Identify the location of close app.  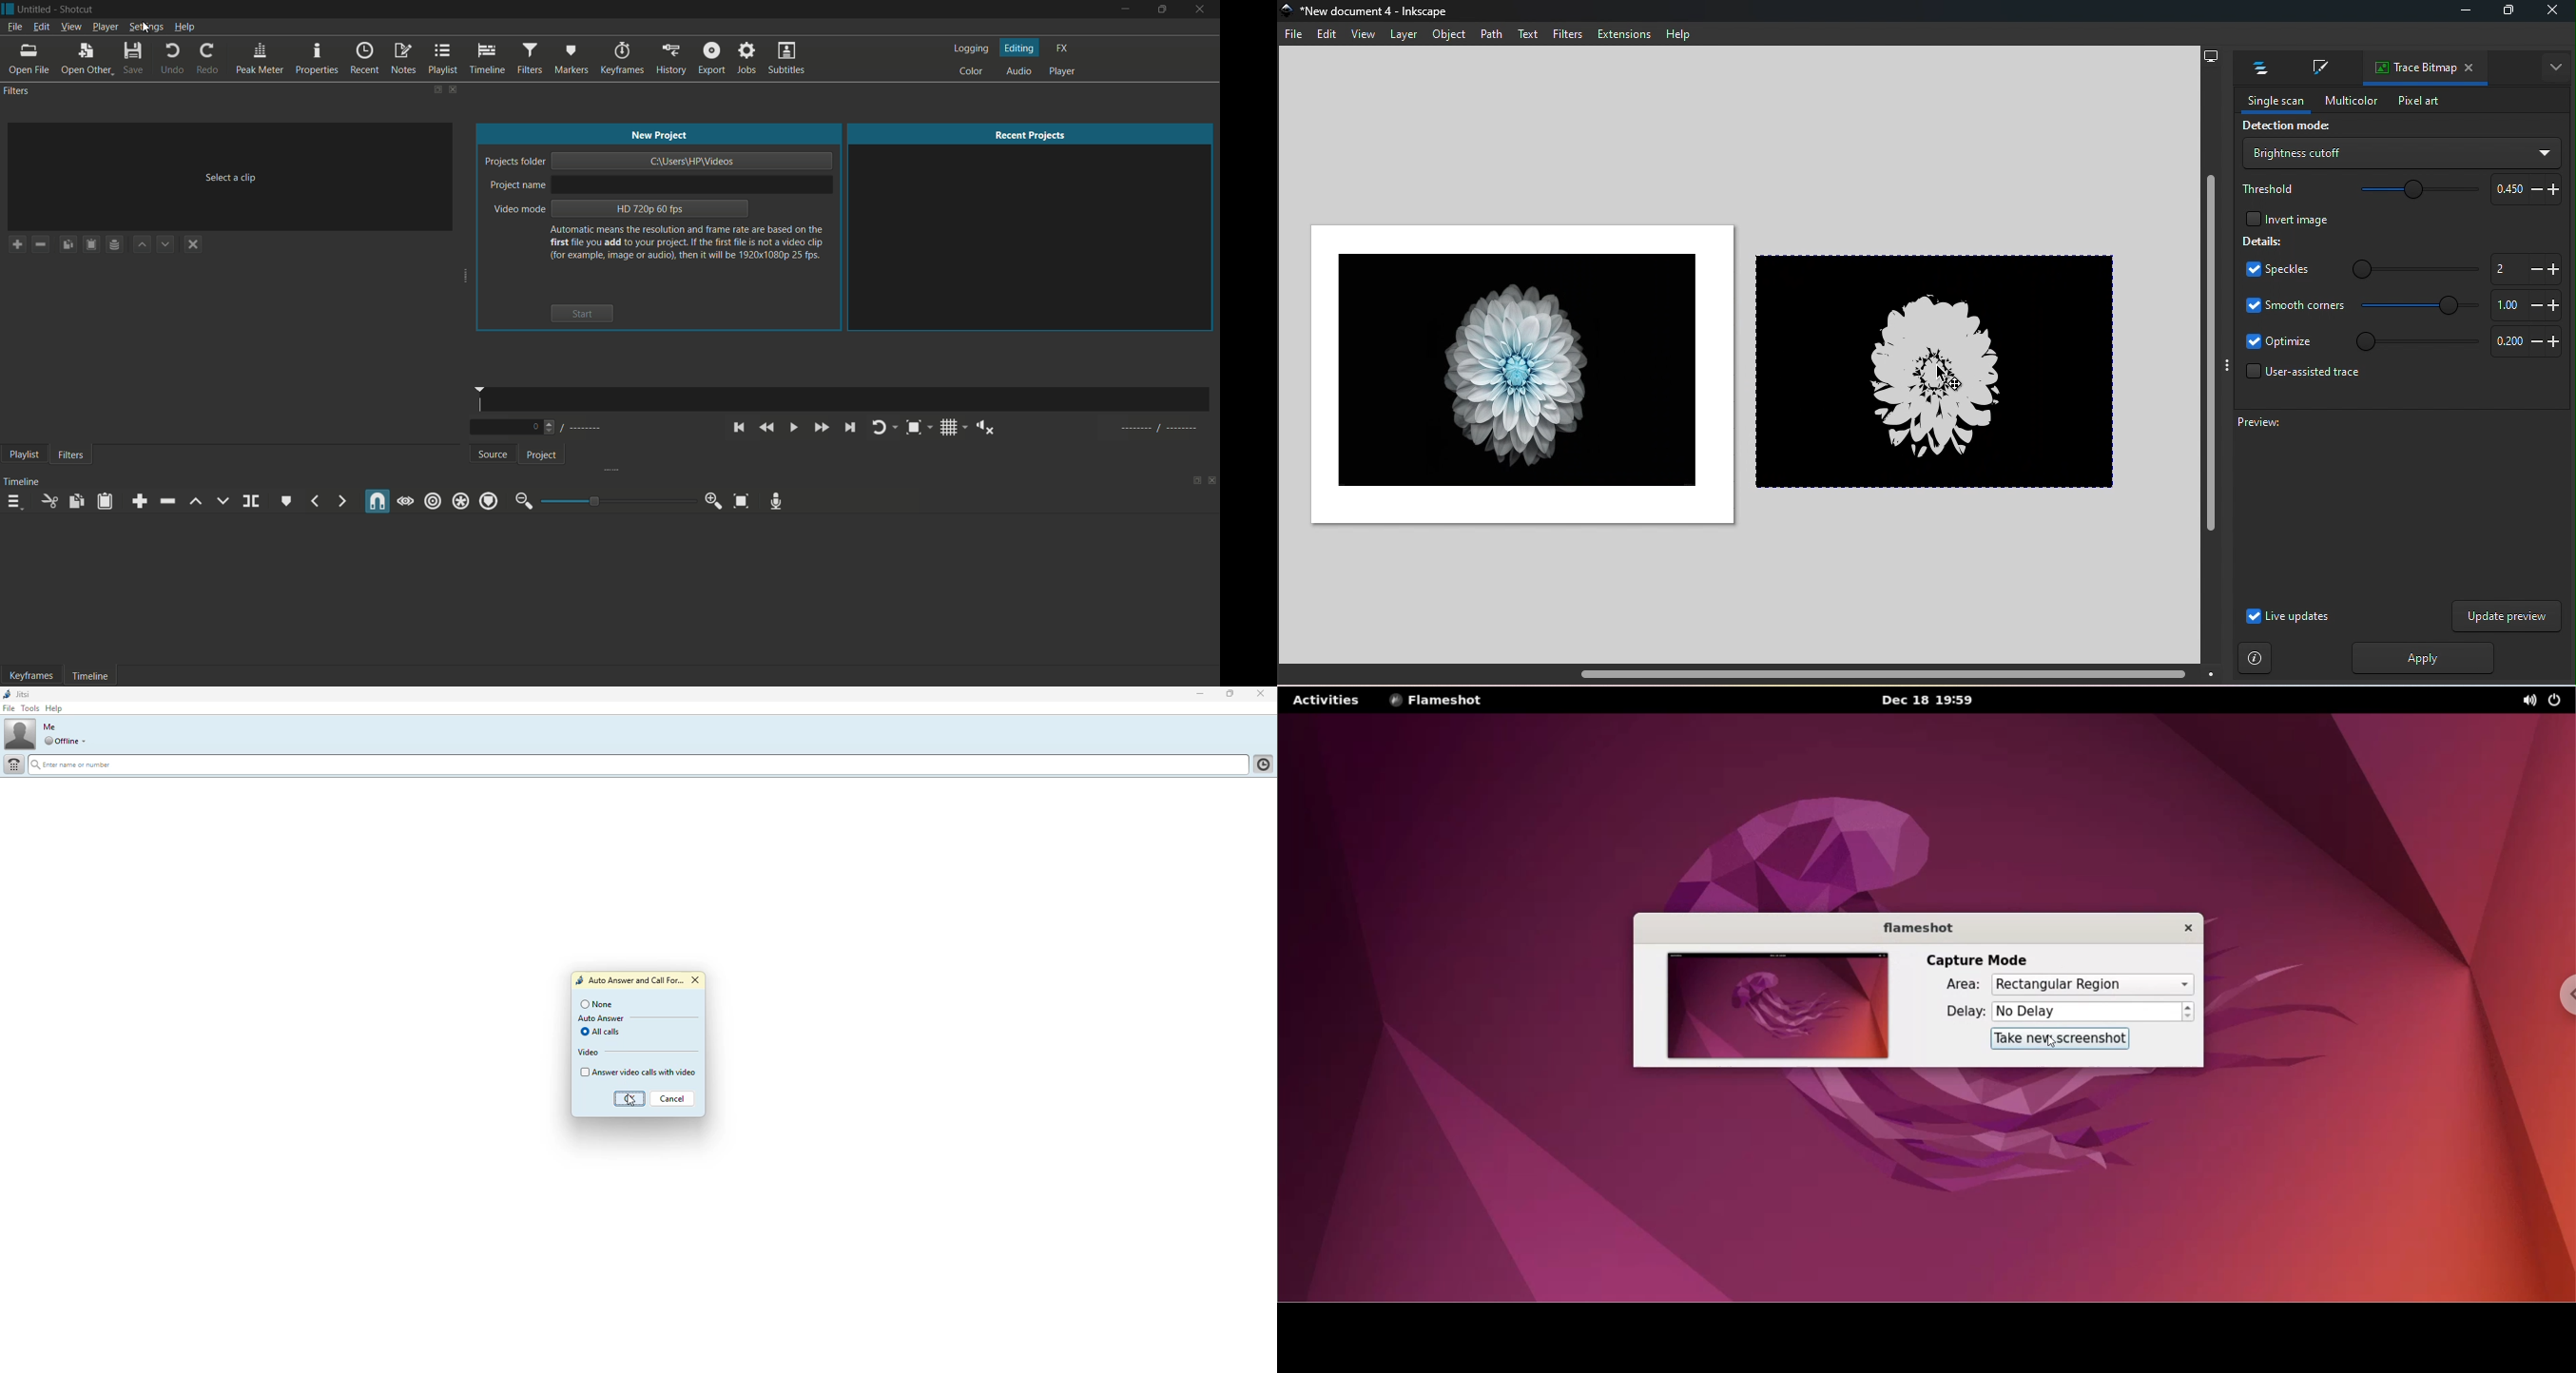
(1201, 9).